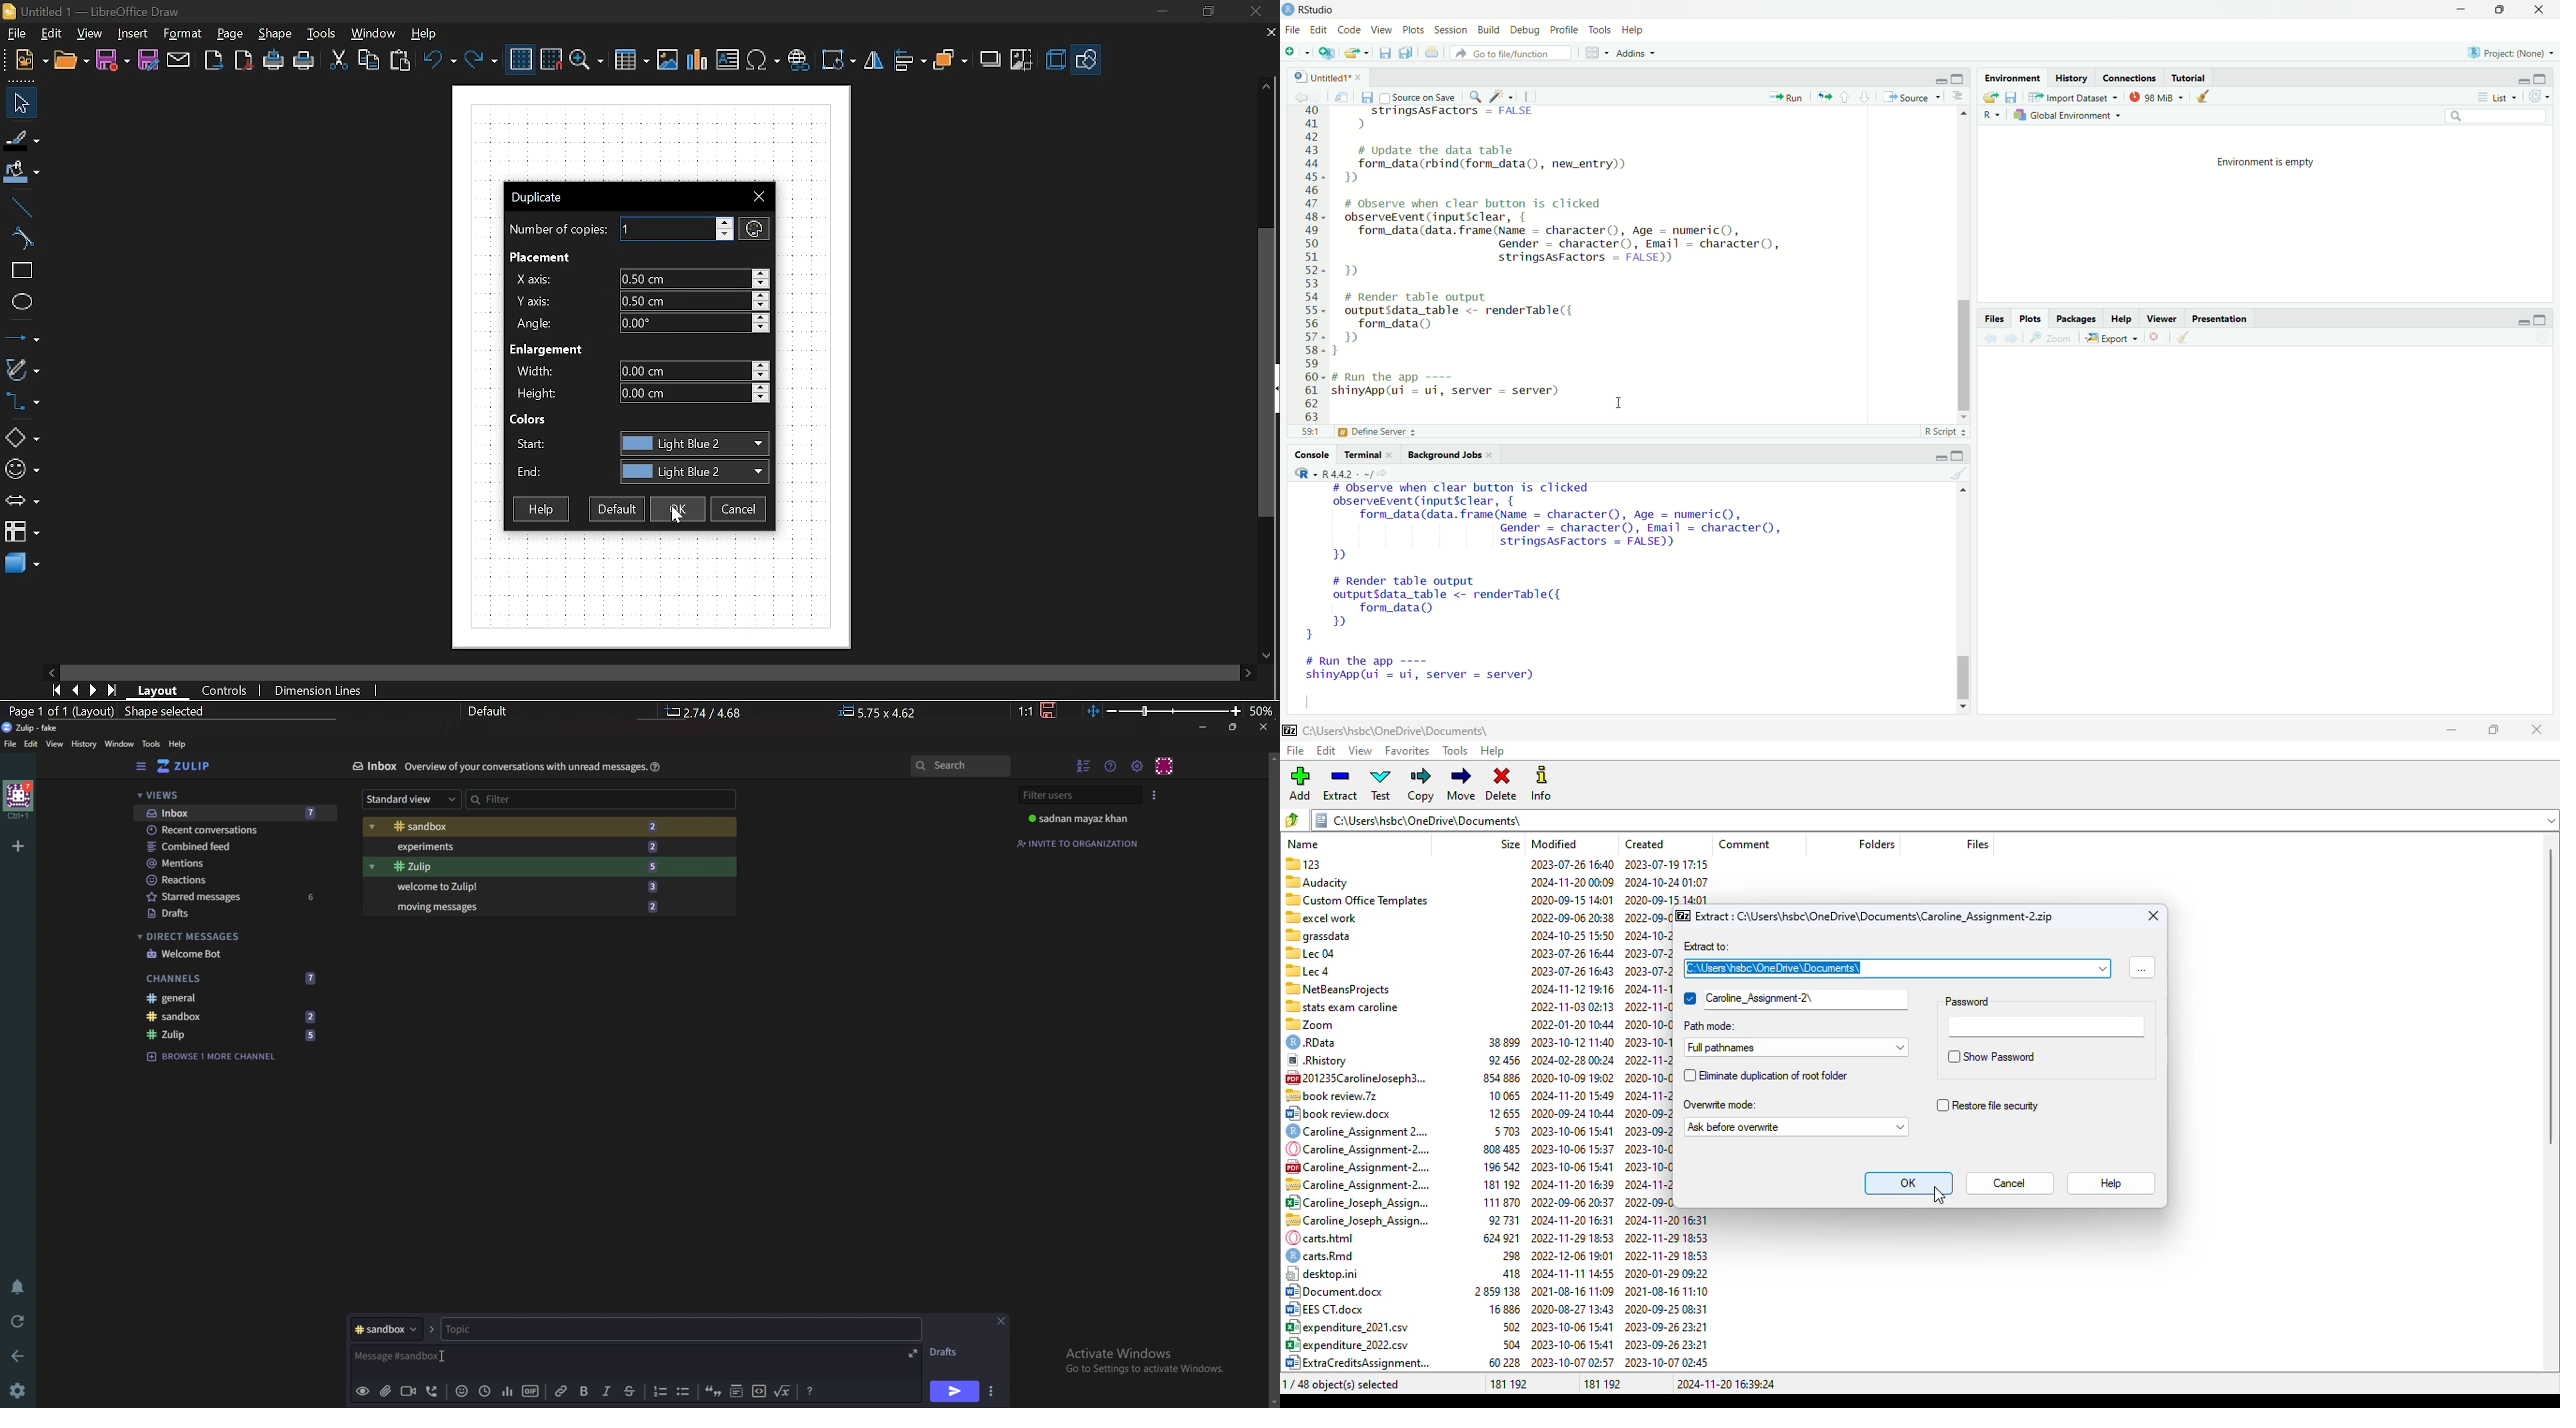 Image resolution: width=2576 pixels, height=1428 pixels. Describe the element at coordinates (1478, 936) in the screenshot. I see `= grassdata 2024-10-25 15:50 2024-10-25 15:48` at that location.